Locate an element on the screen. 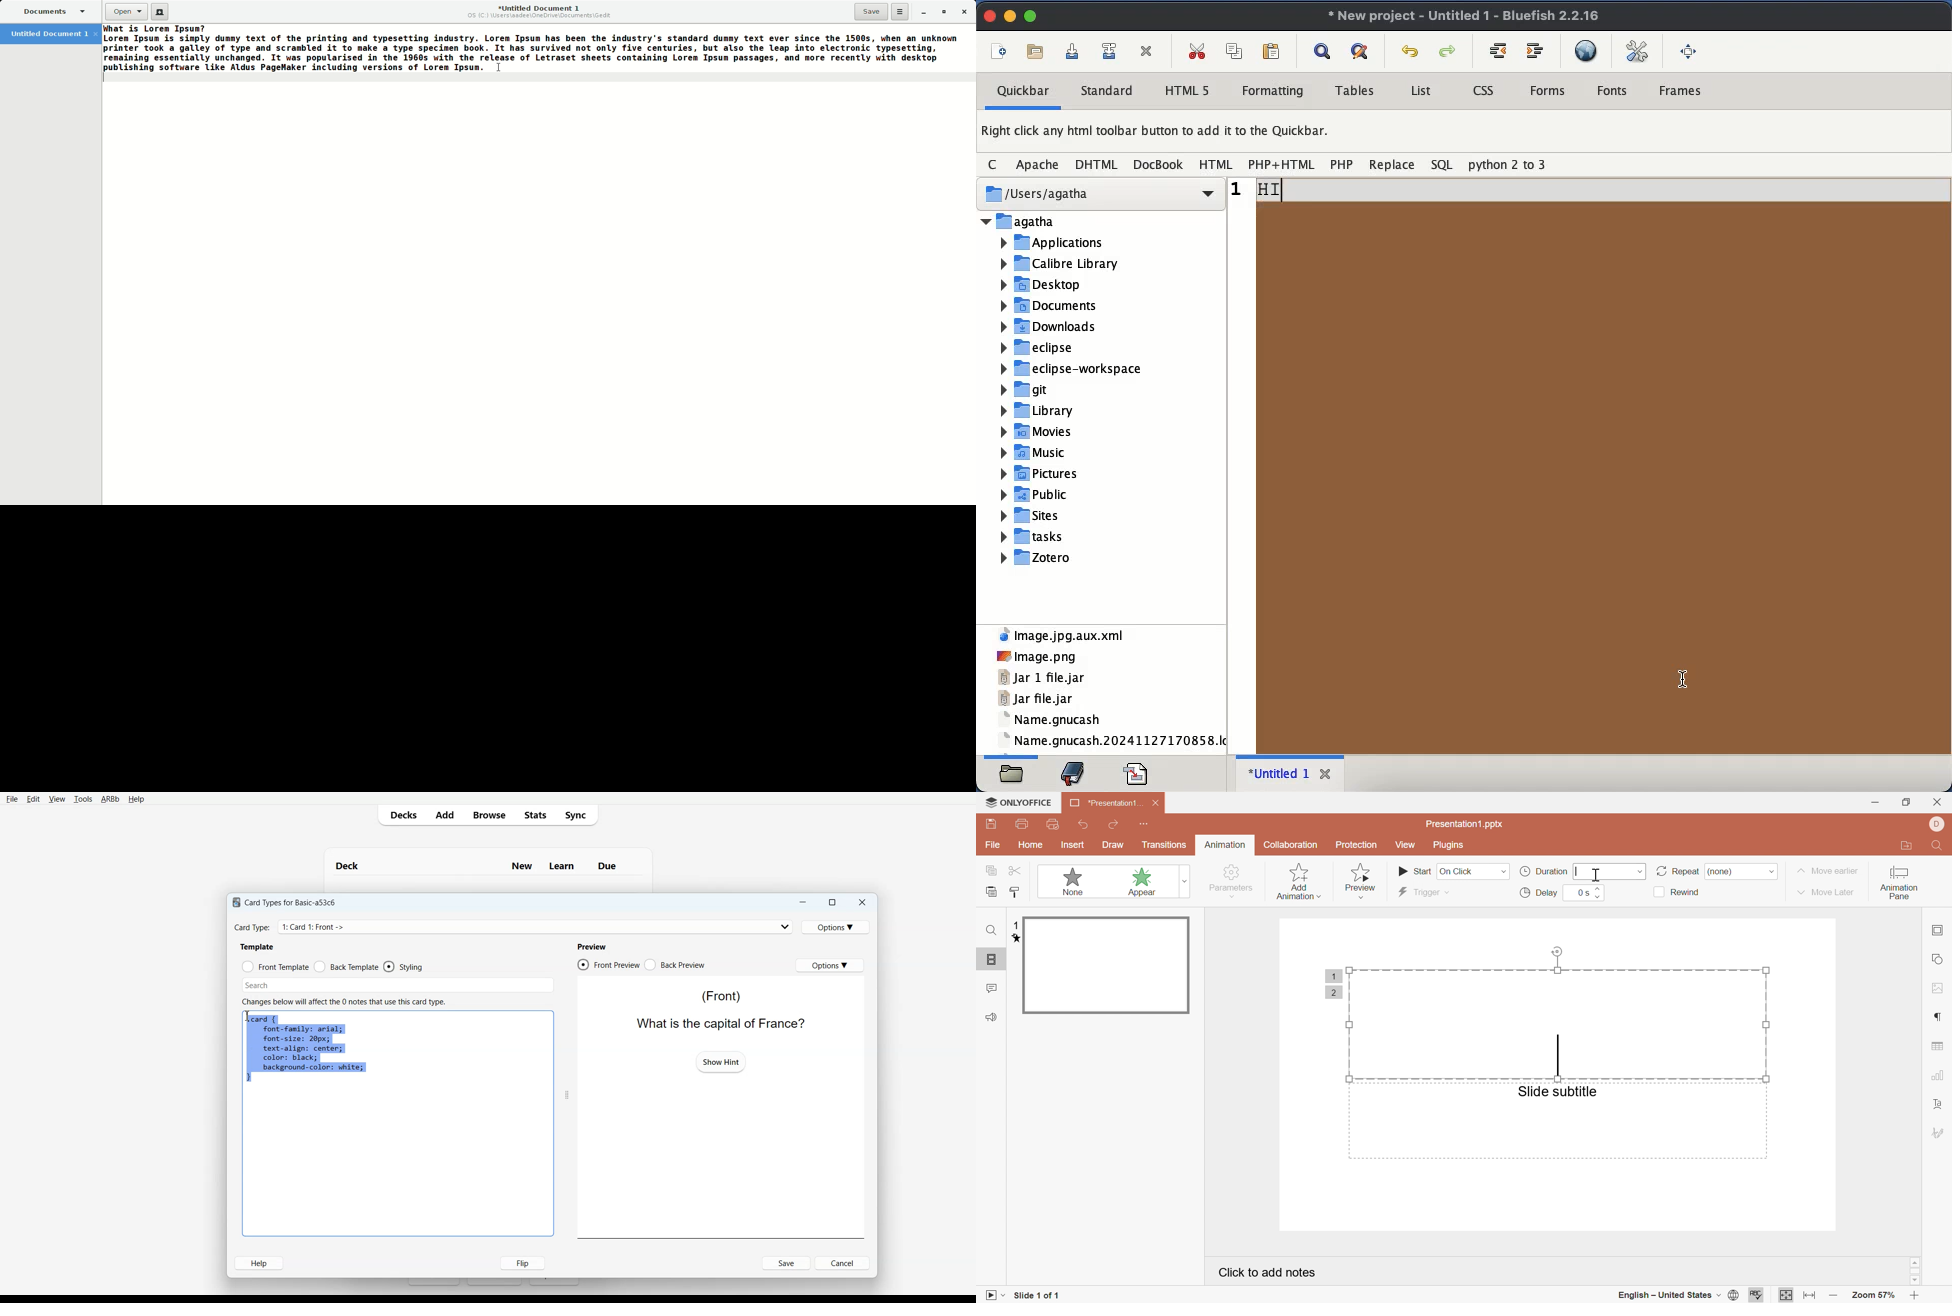  image settings is located at coordinates (1939, 989).